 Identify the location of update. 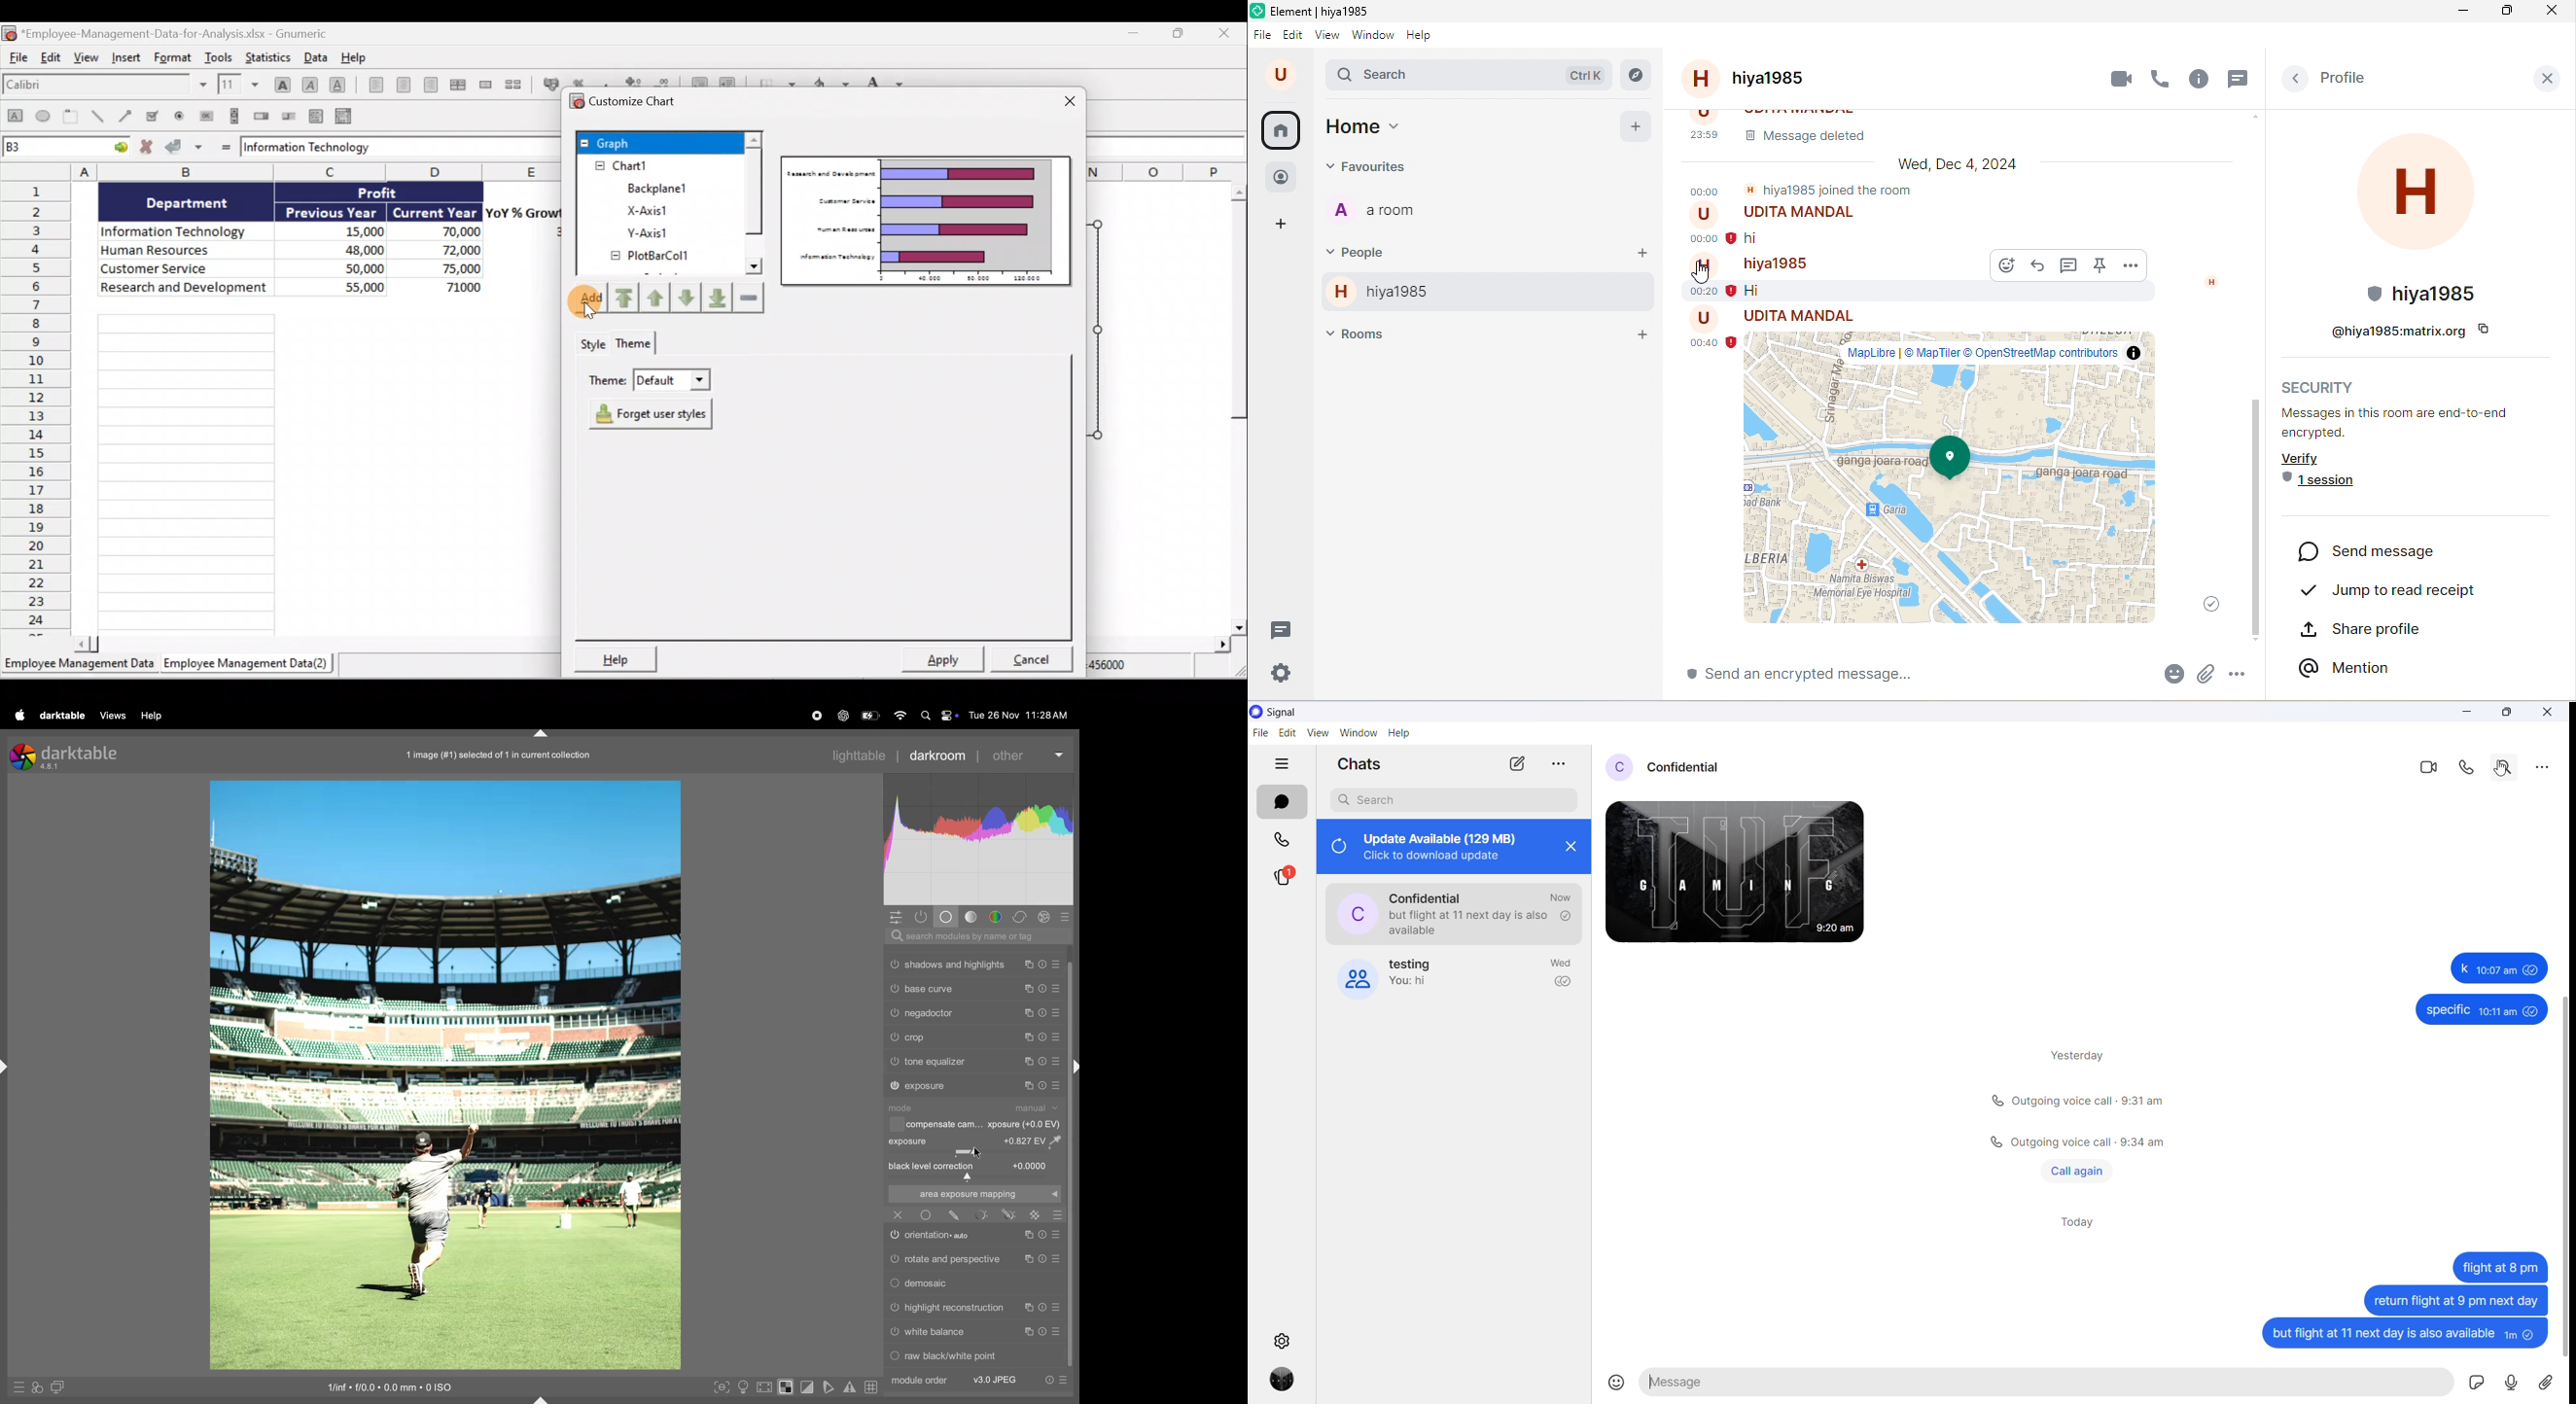
(1447, 845).